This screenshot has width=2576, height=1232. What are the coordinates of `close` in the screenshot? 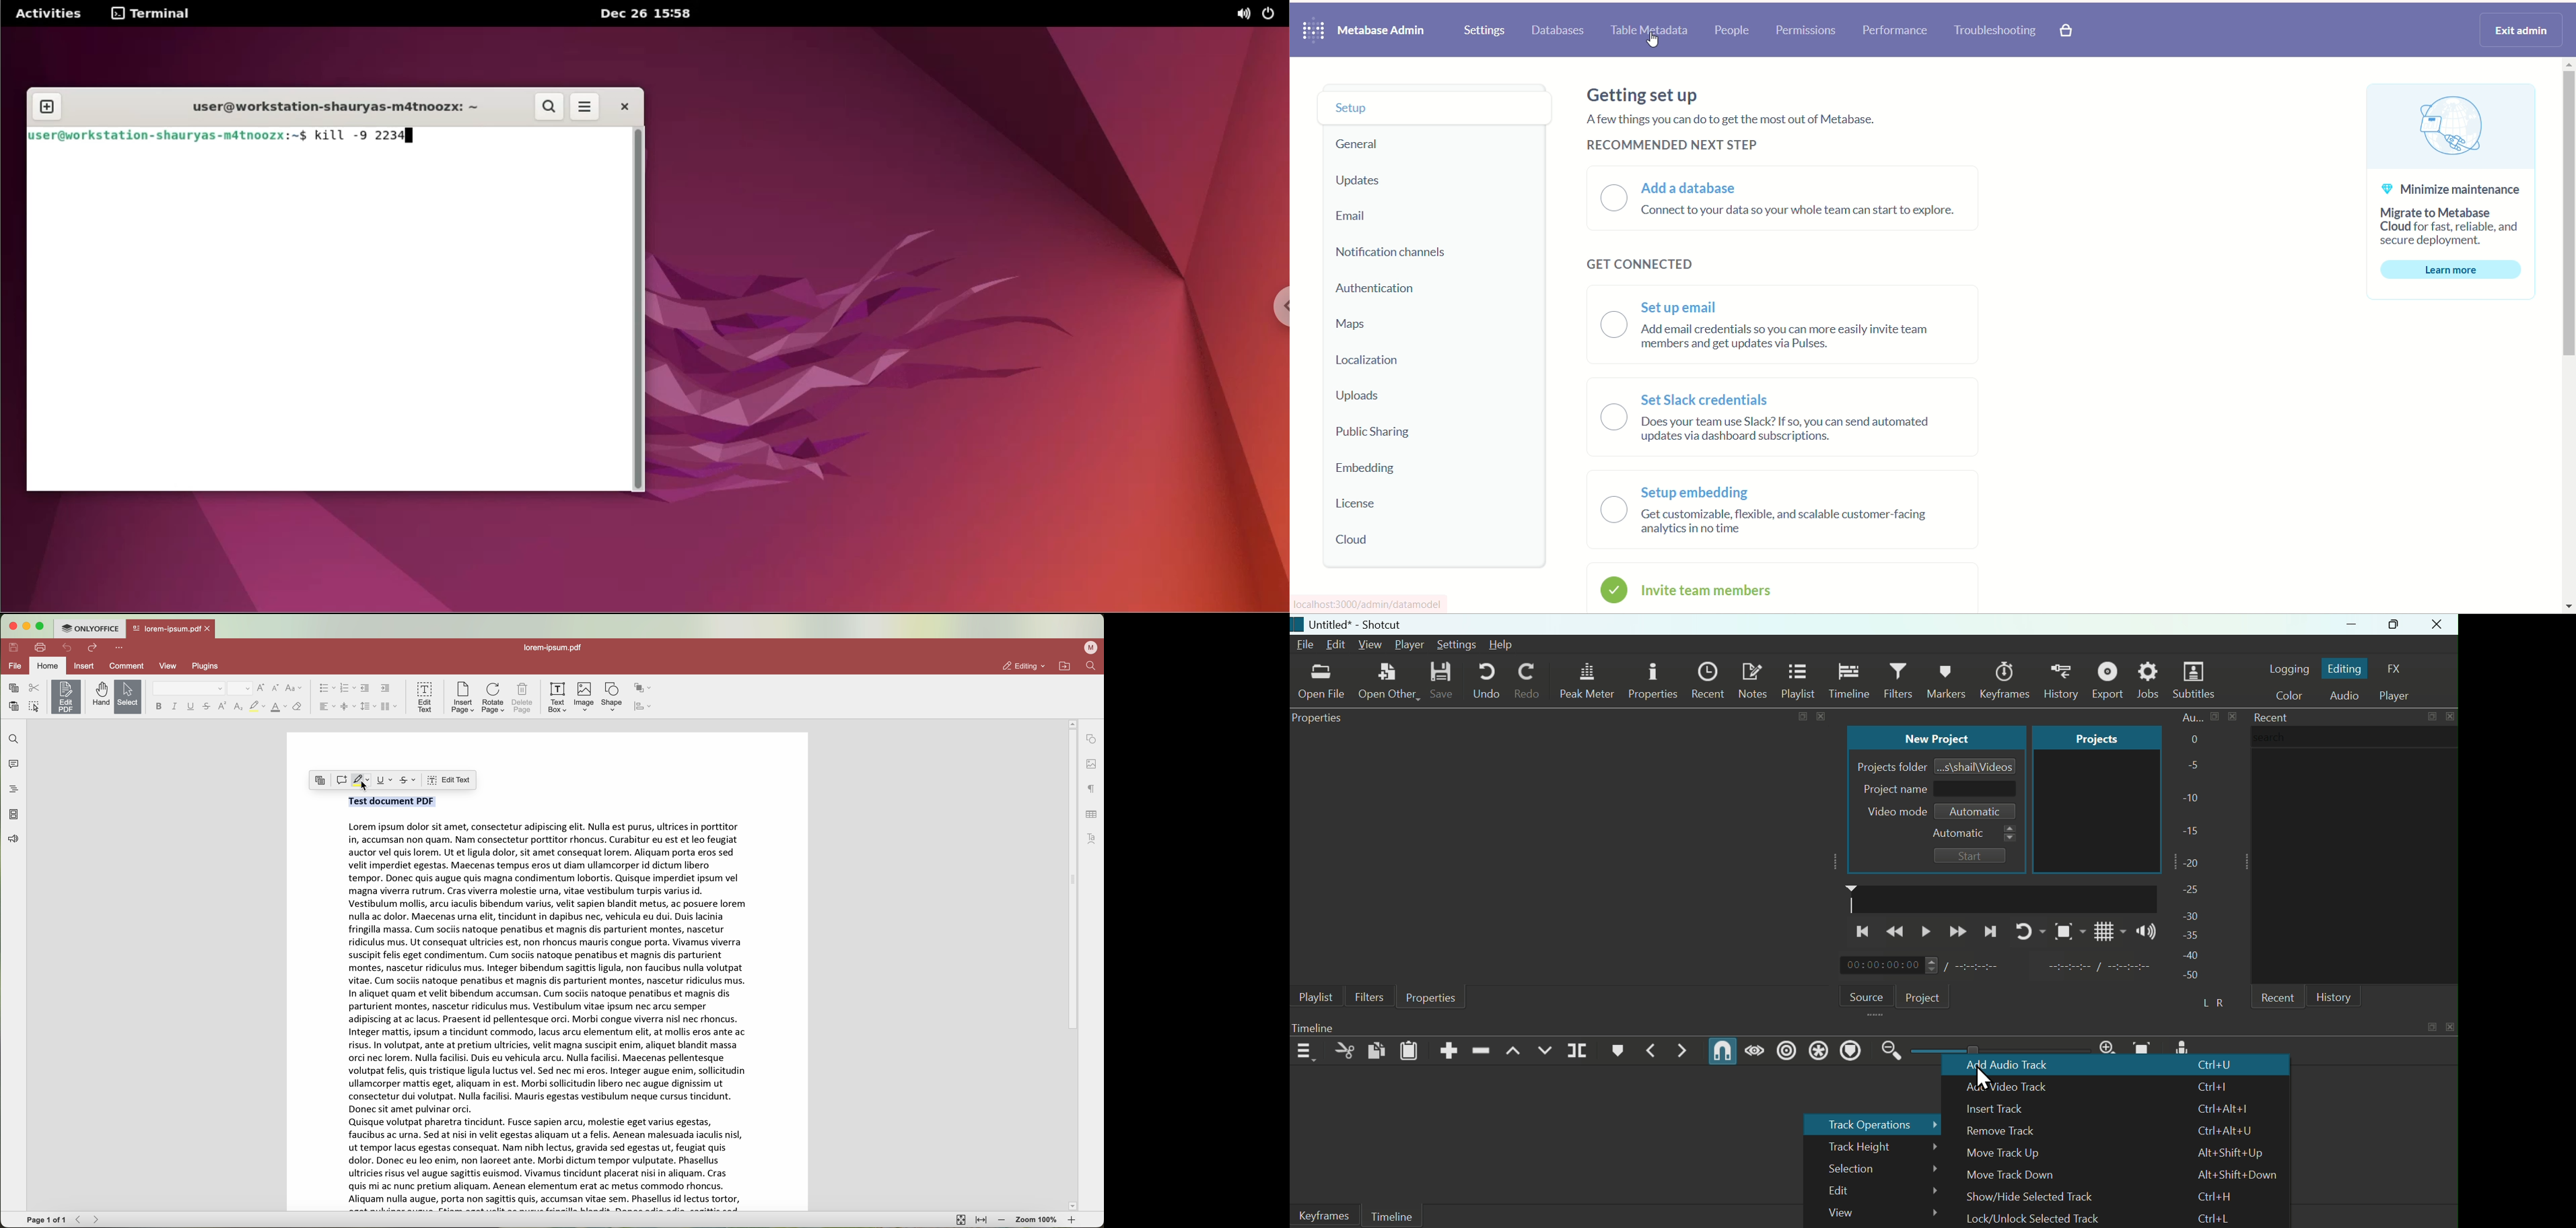 It's located at (2450, 716).